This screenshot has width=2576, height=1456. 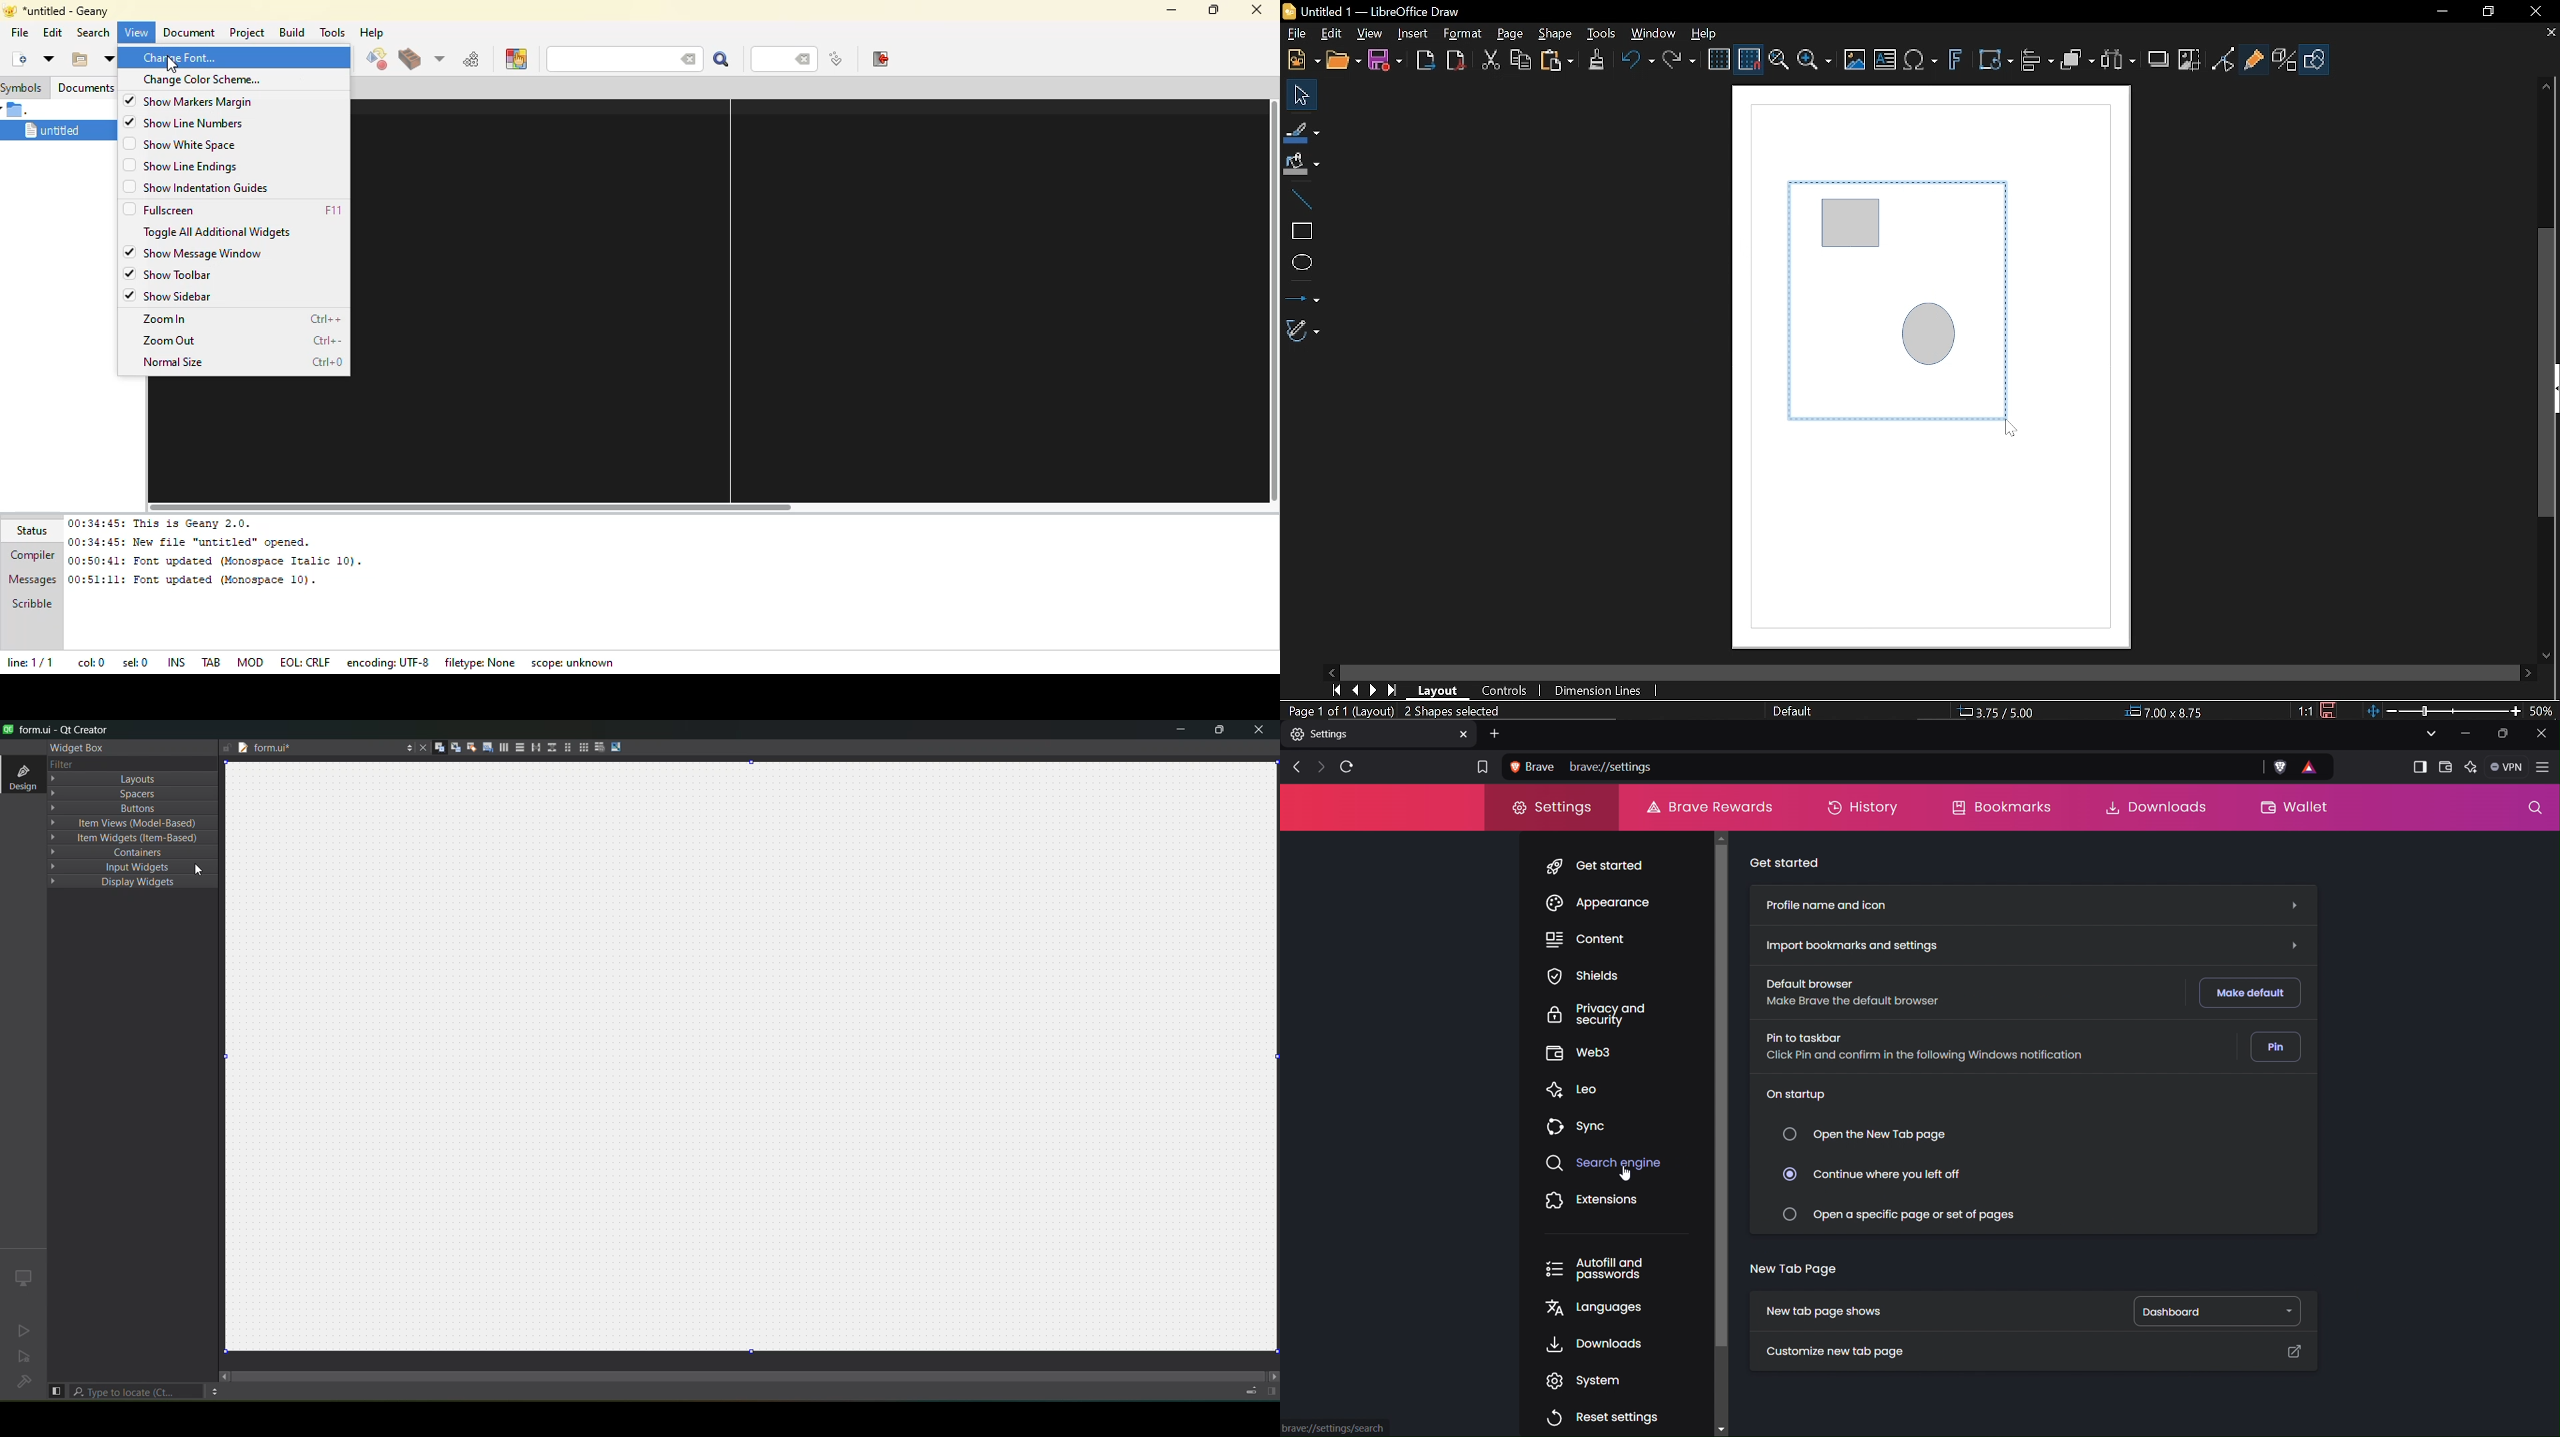 I want to click on tab order, so click(x=483, y=747).